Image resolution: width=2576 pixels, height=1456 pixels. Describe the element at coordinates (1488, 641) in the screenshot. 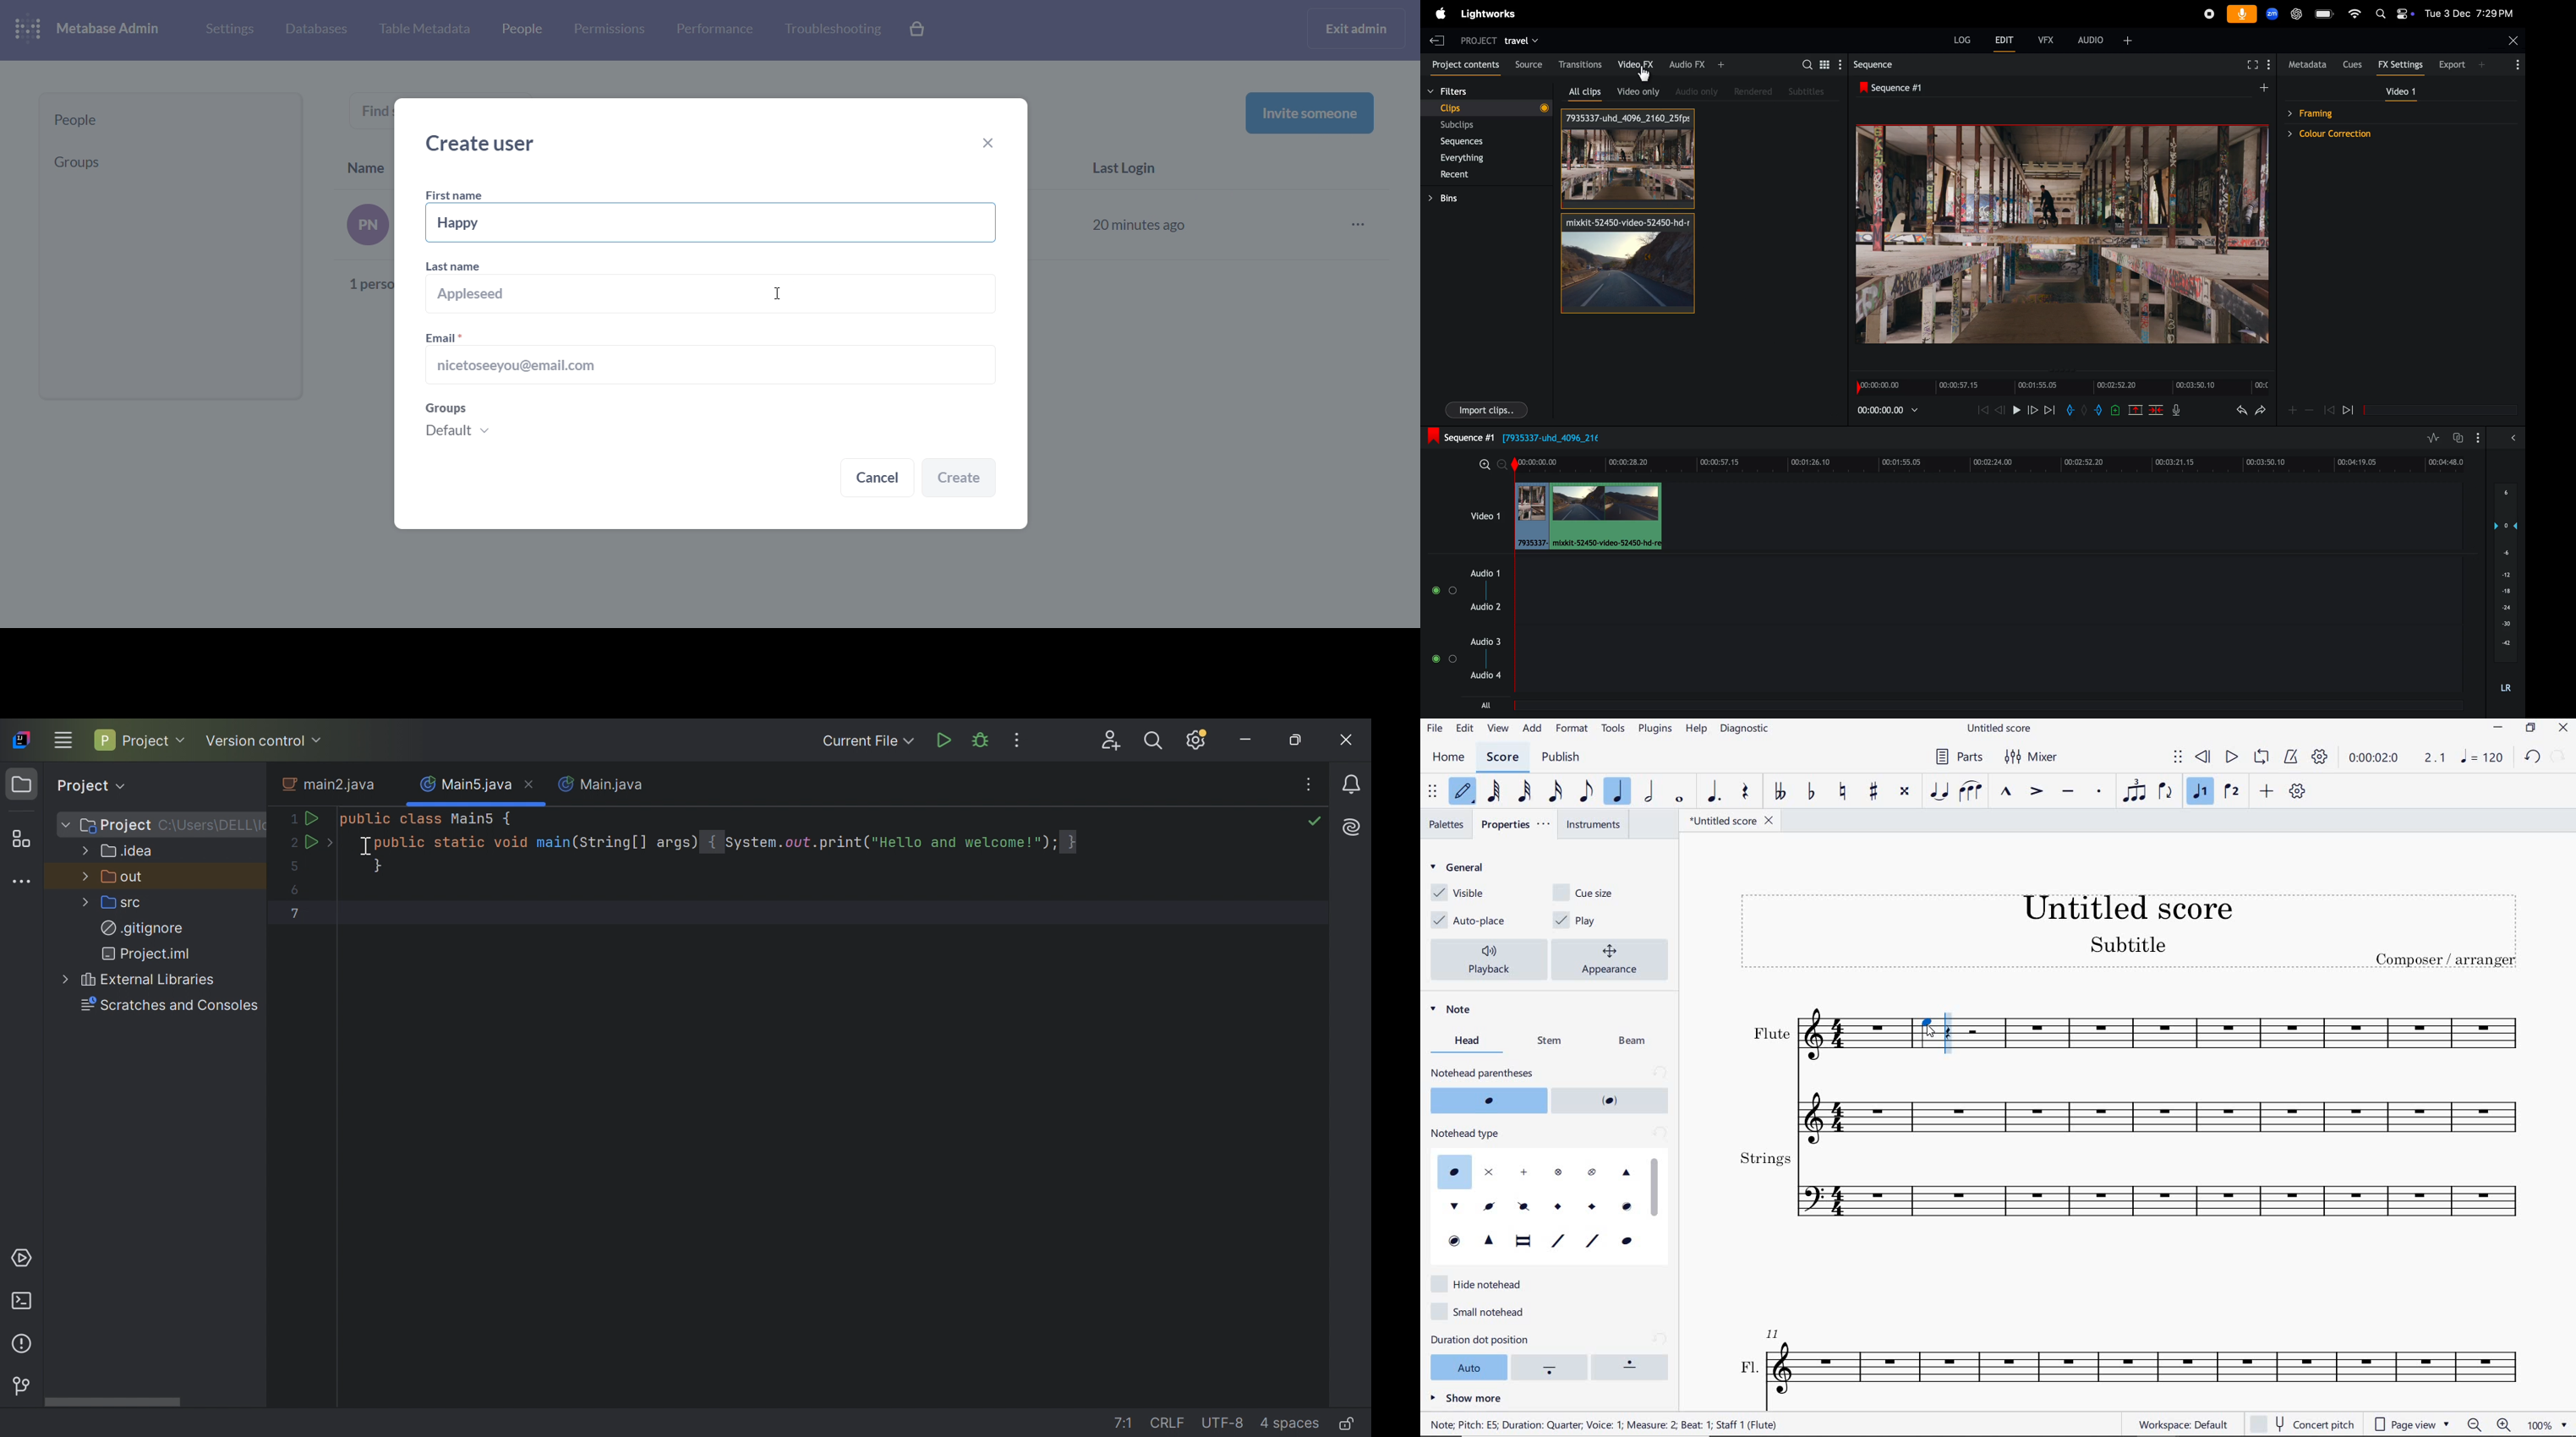

I see `audio 3` at that location.